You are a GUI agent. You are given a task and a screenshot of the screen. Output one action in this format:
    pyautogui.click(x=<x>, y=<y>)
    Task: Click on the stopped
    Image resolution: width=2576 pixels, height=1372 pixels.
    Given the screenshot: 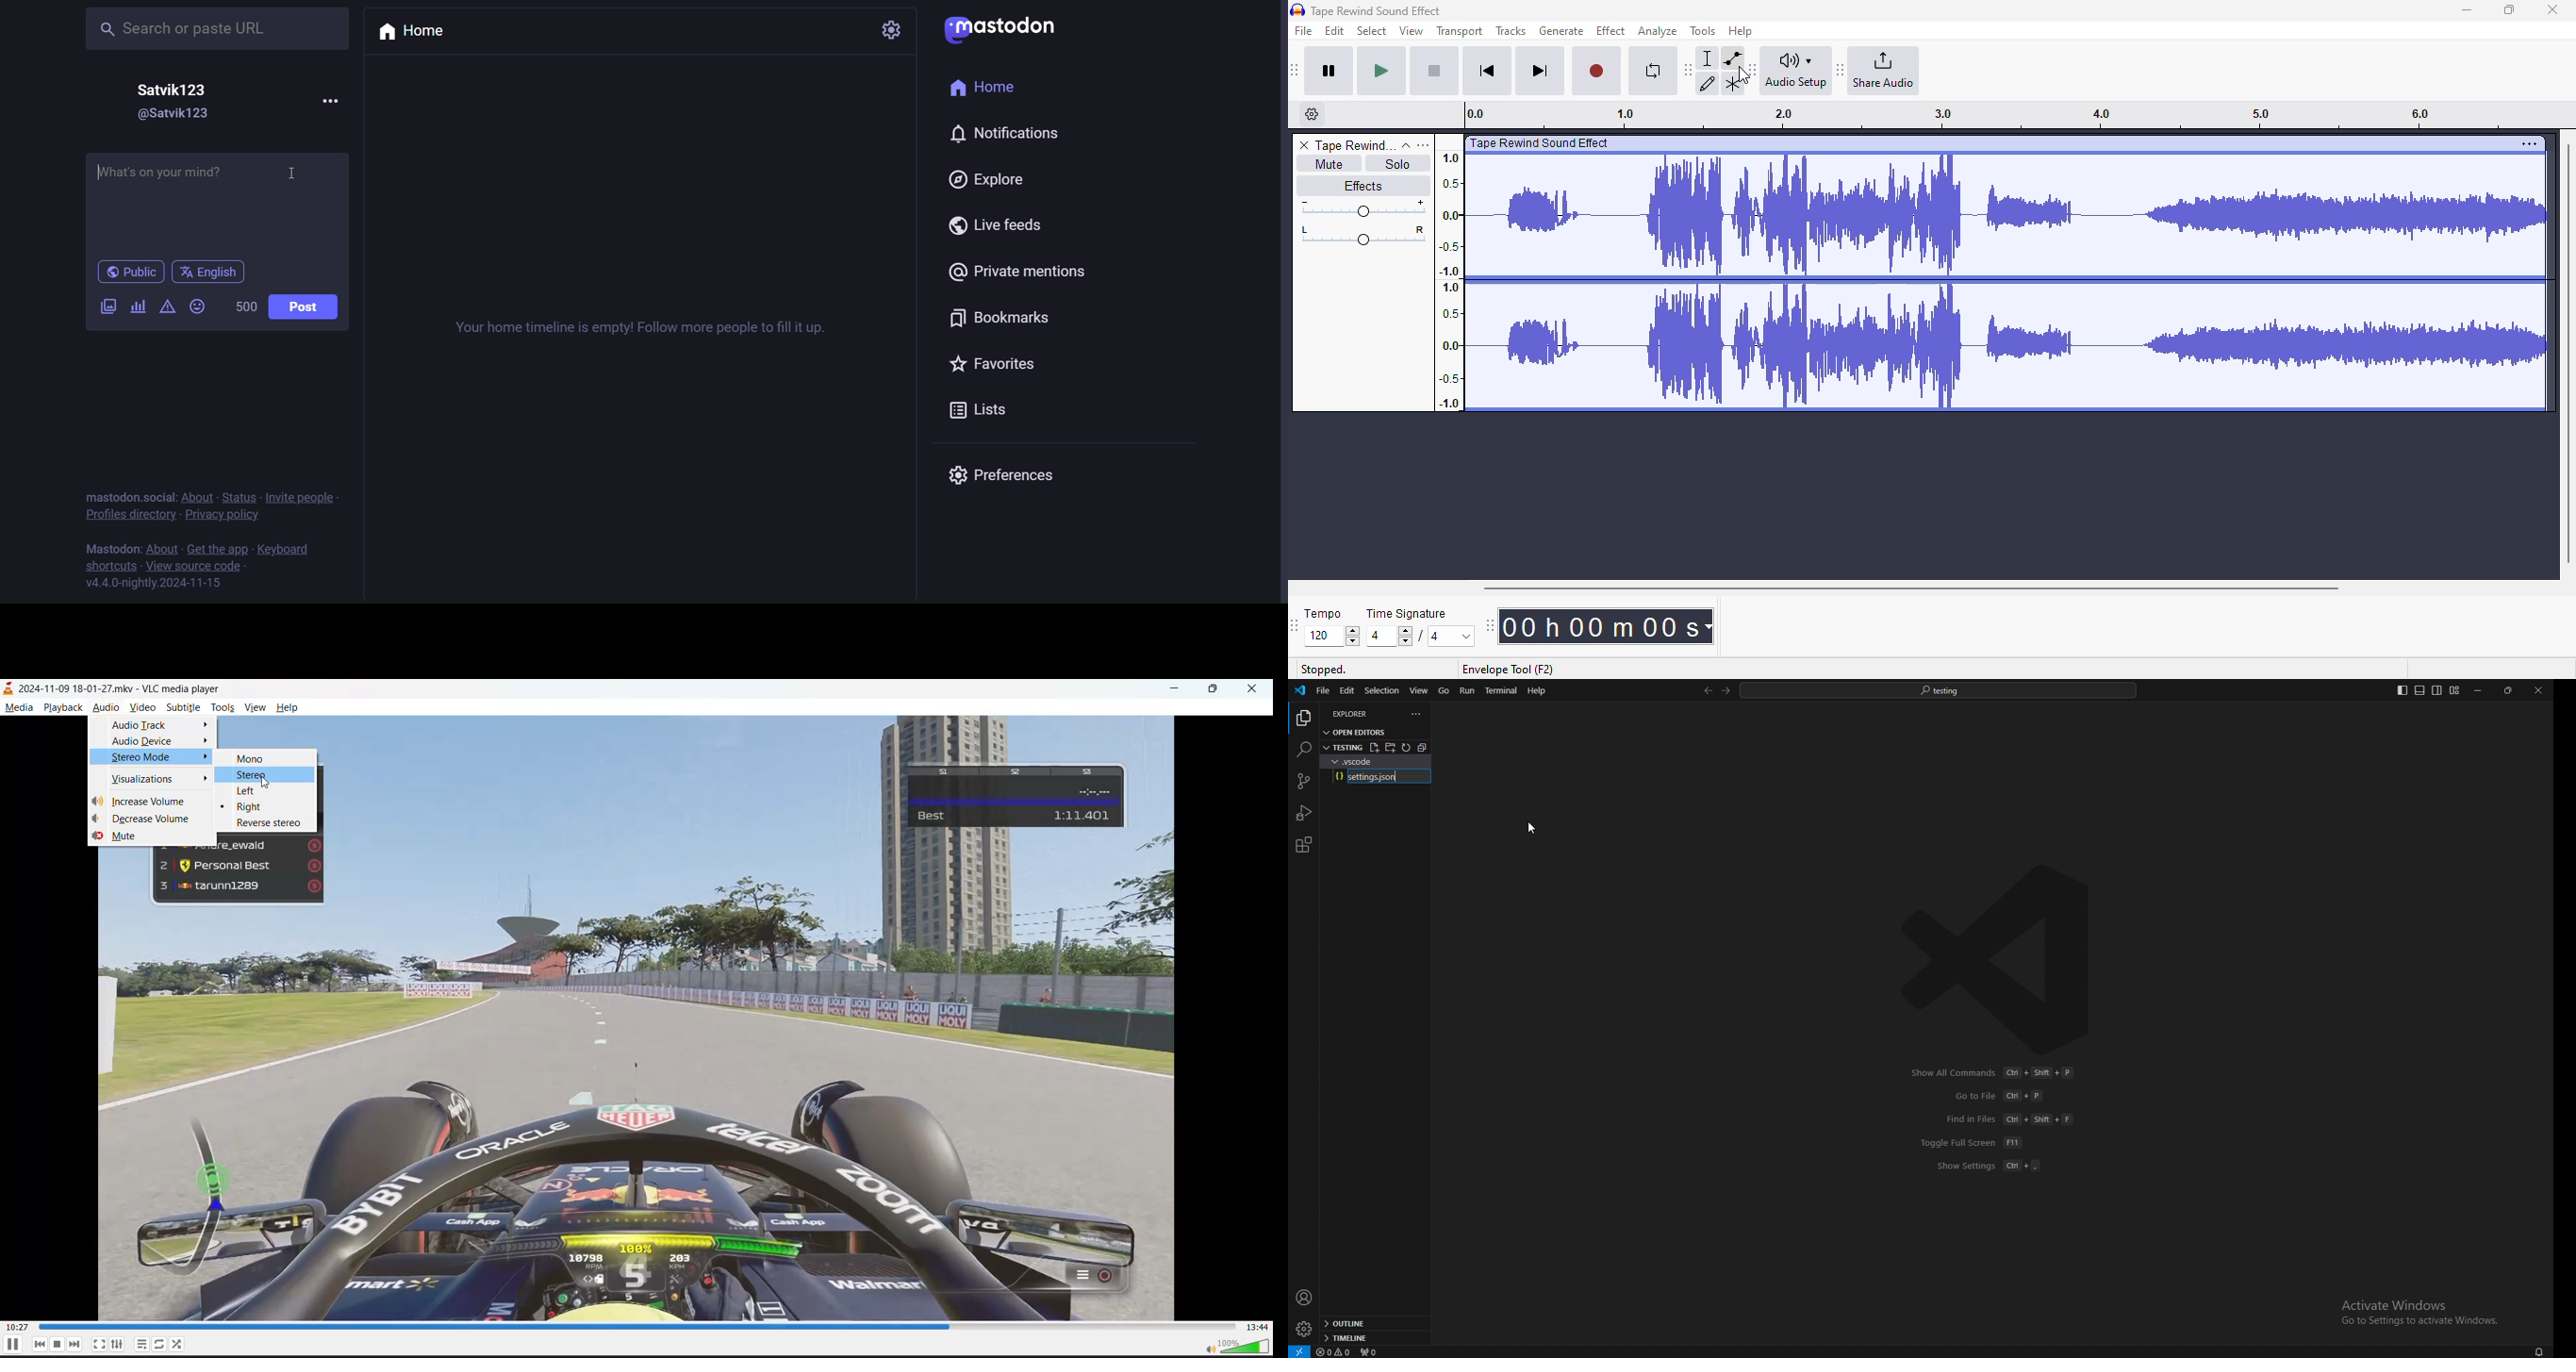 What is the action you would take?
    pyautogui.click(x=1324, y=671)
    